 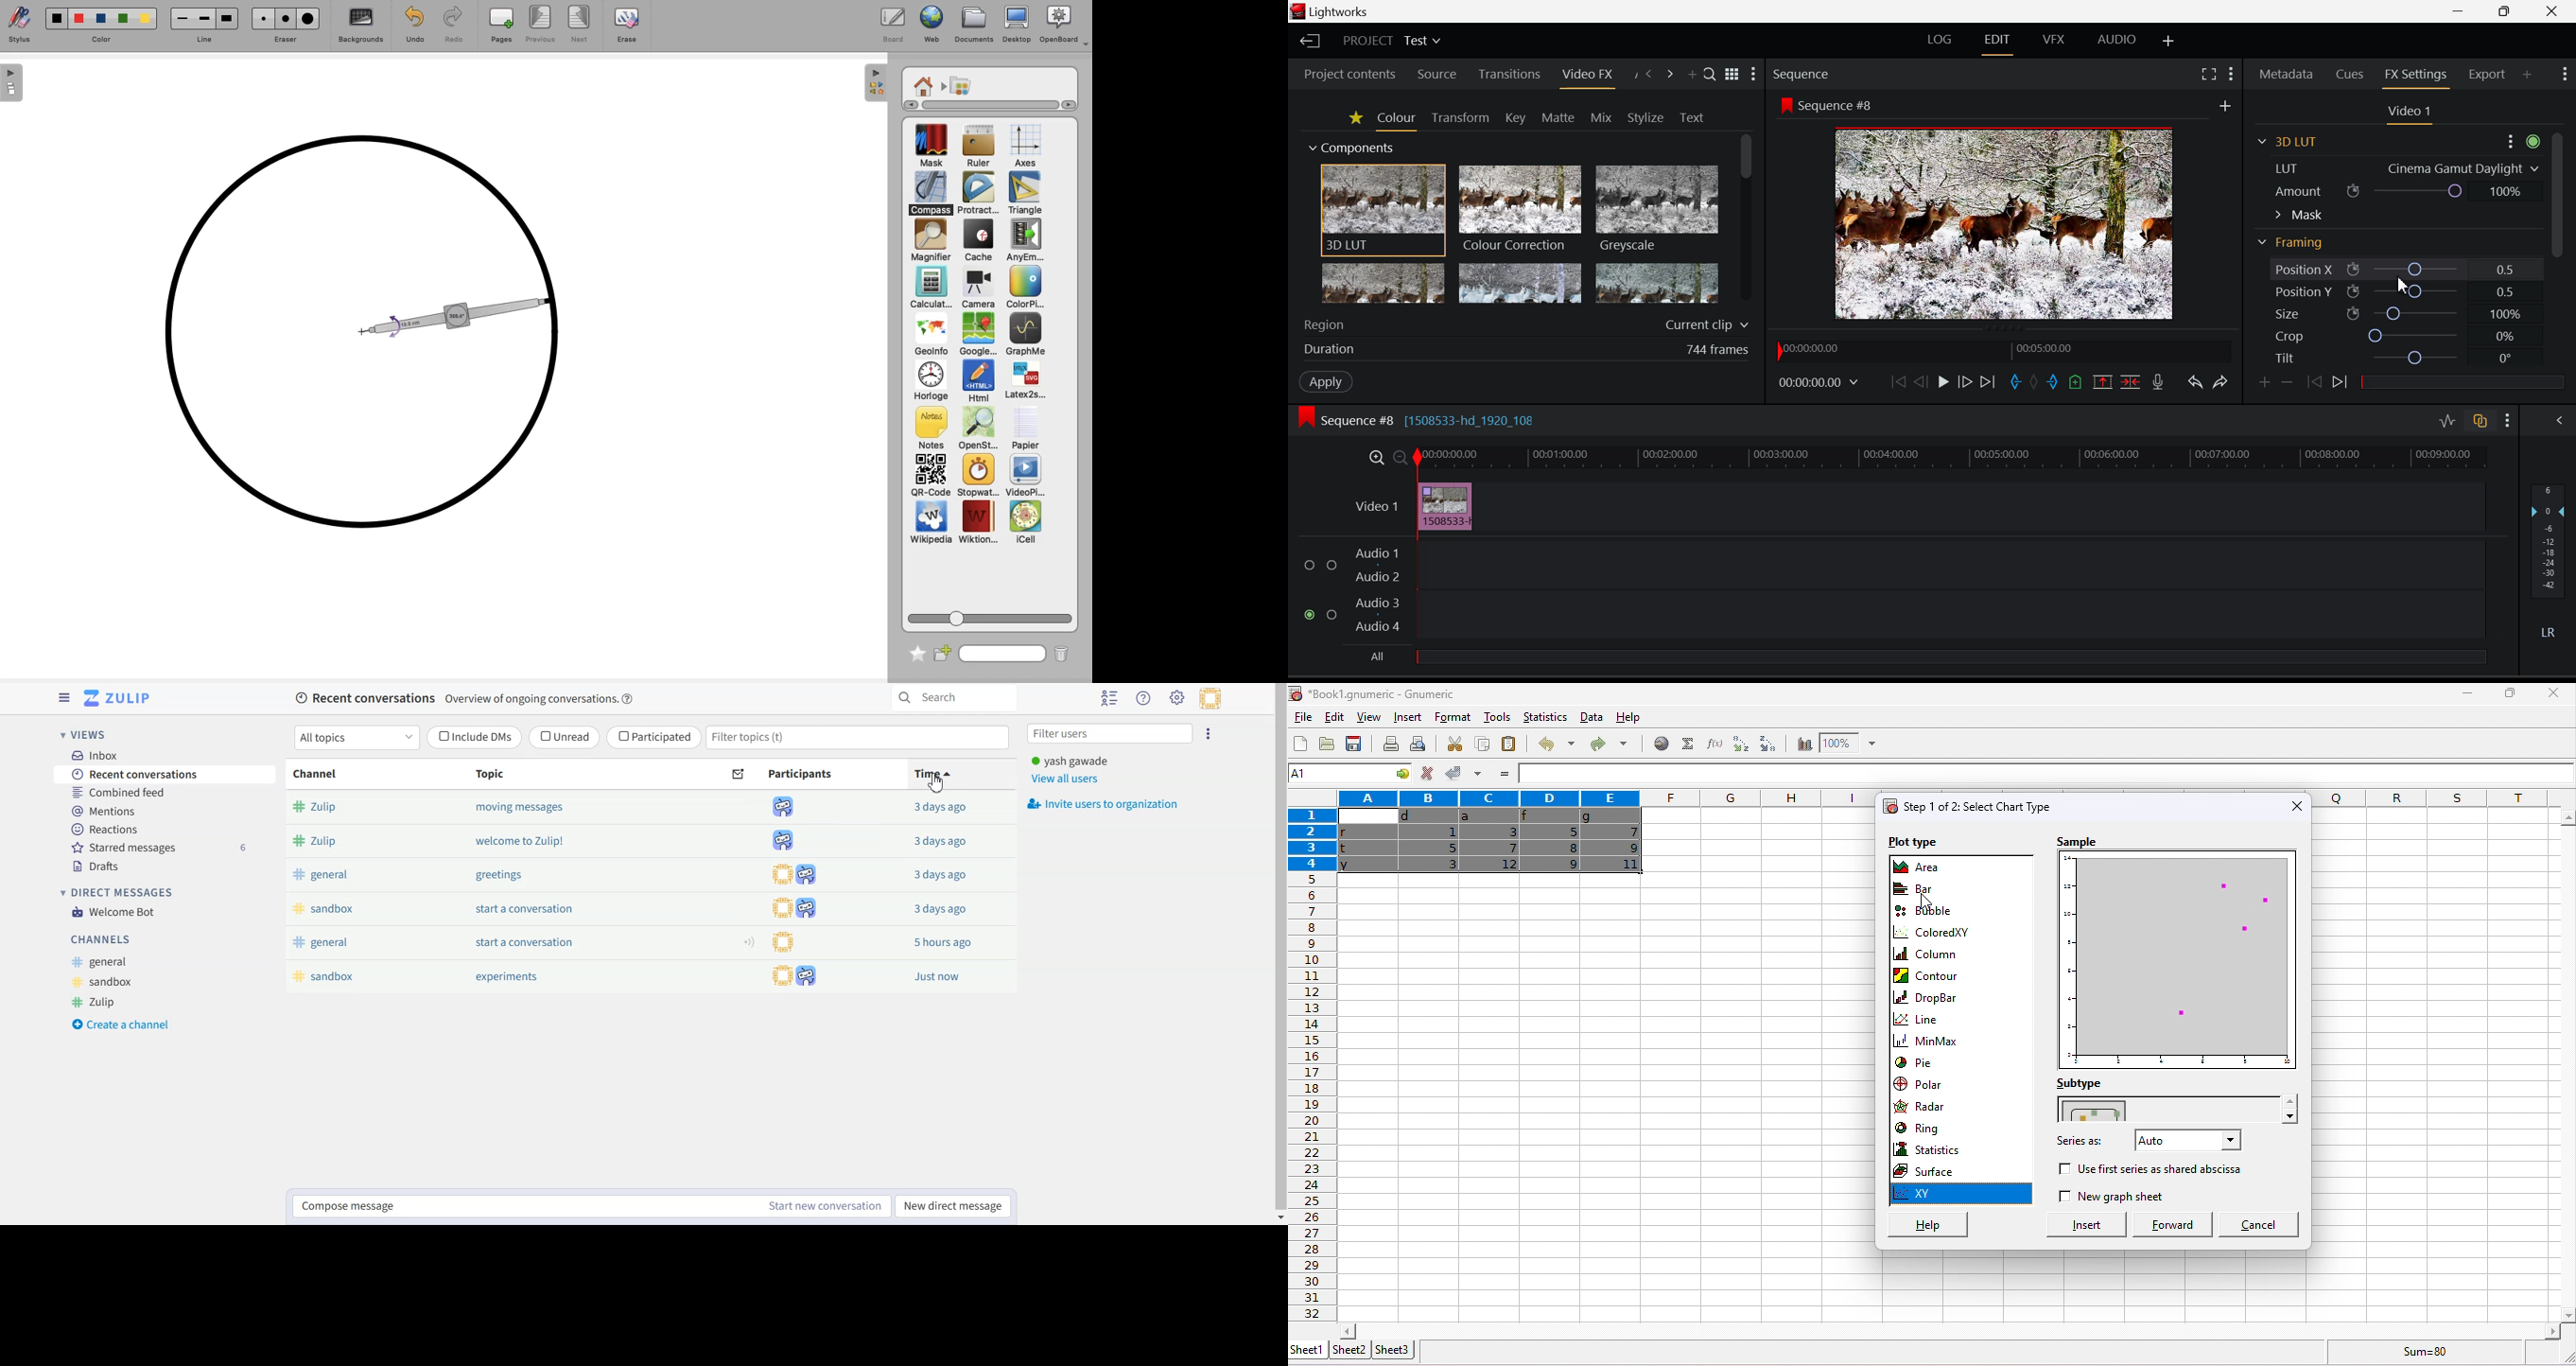 What do you see at coordinates (1927, 656) in the screenshot?
I see `All` at bounding box center [1927, 656].